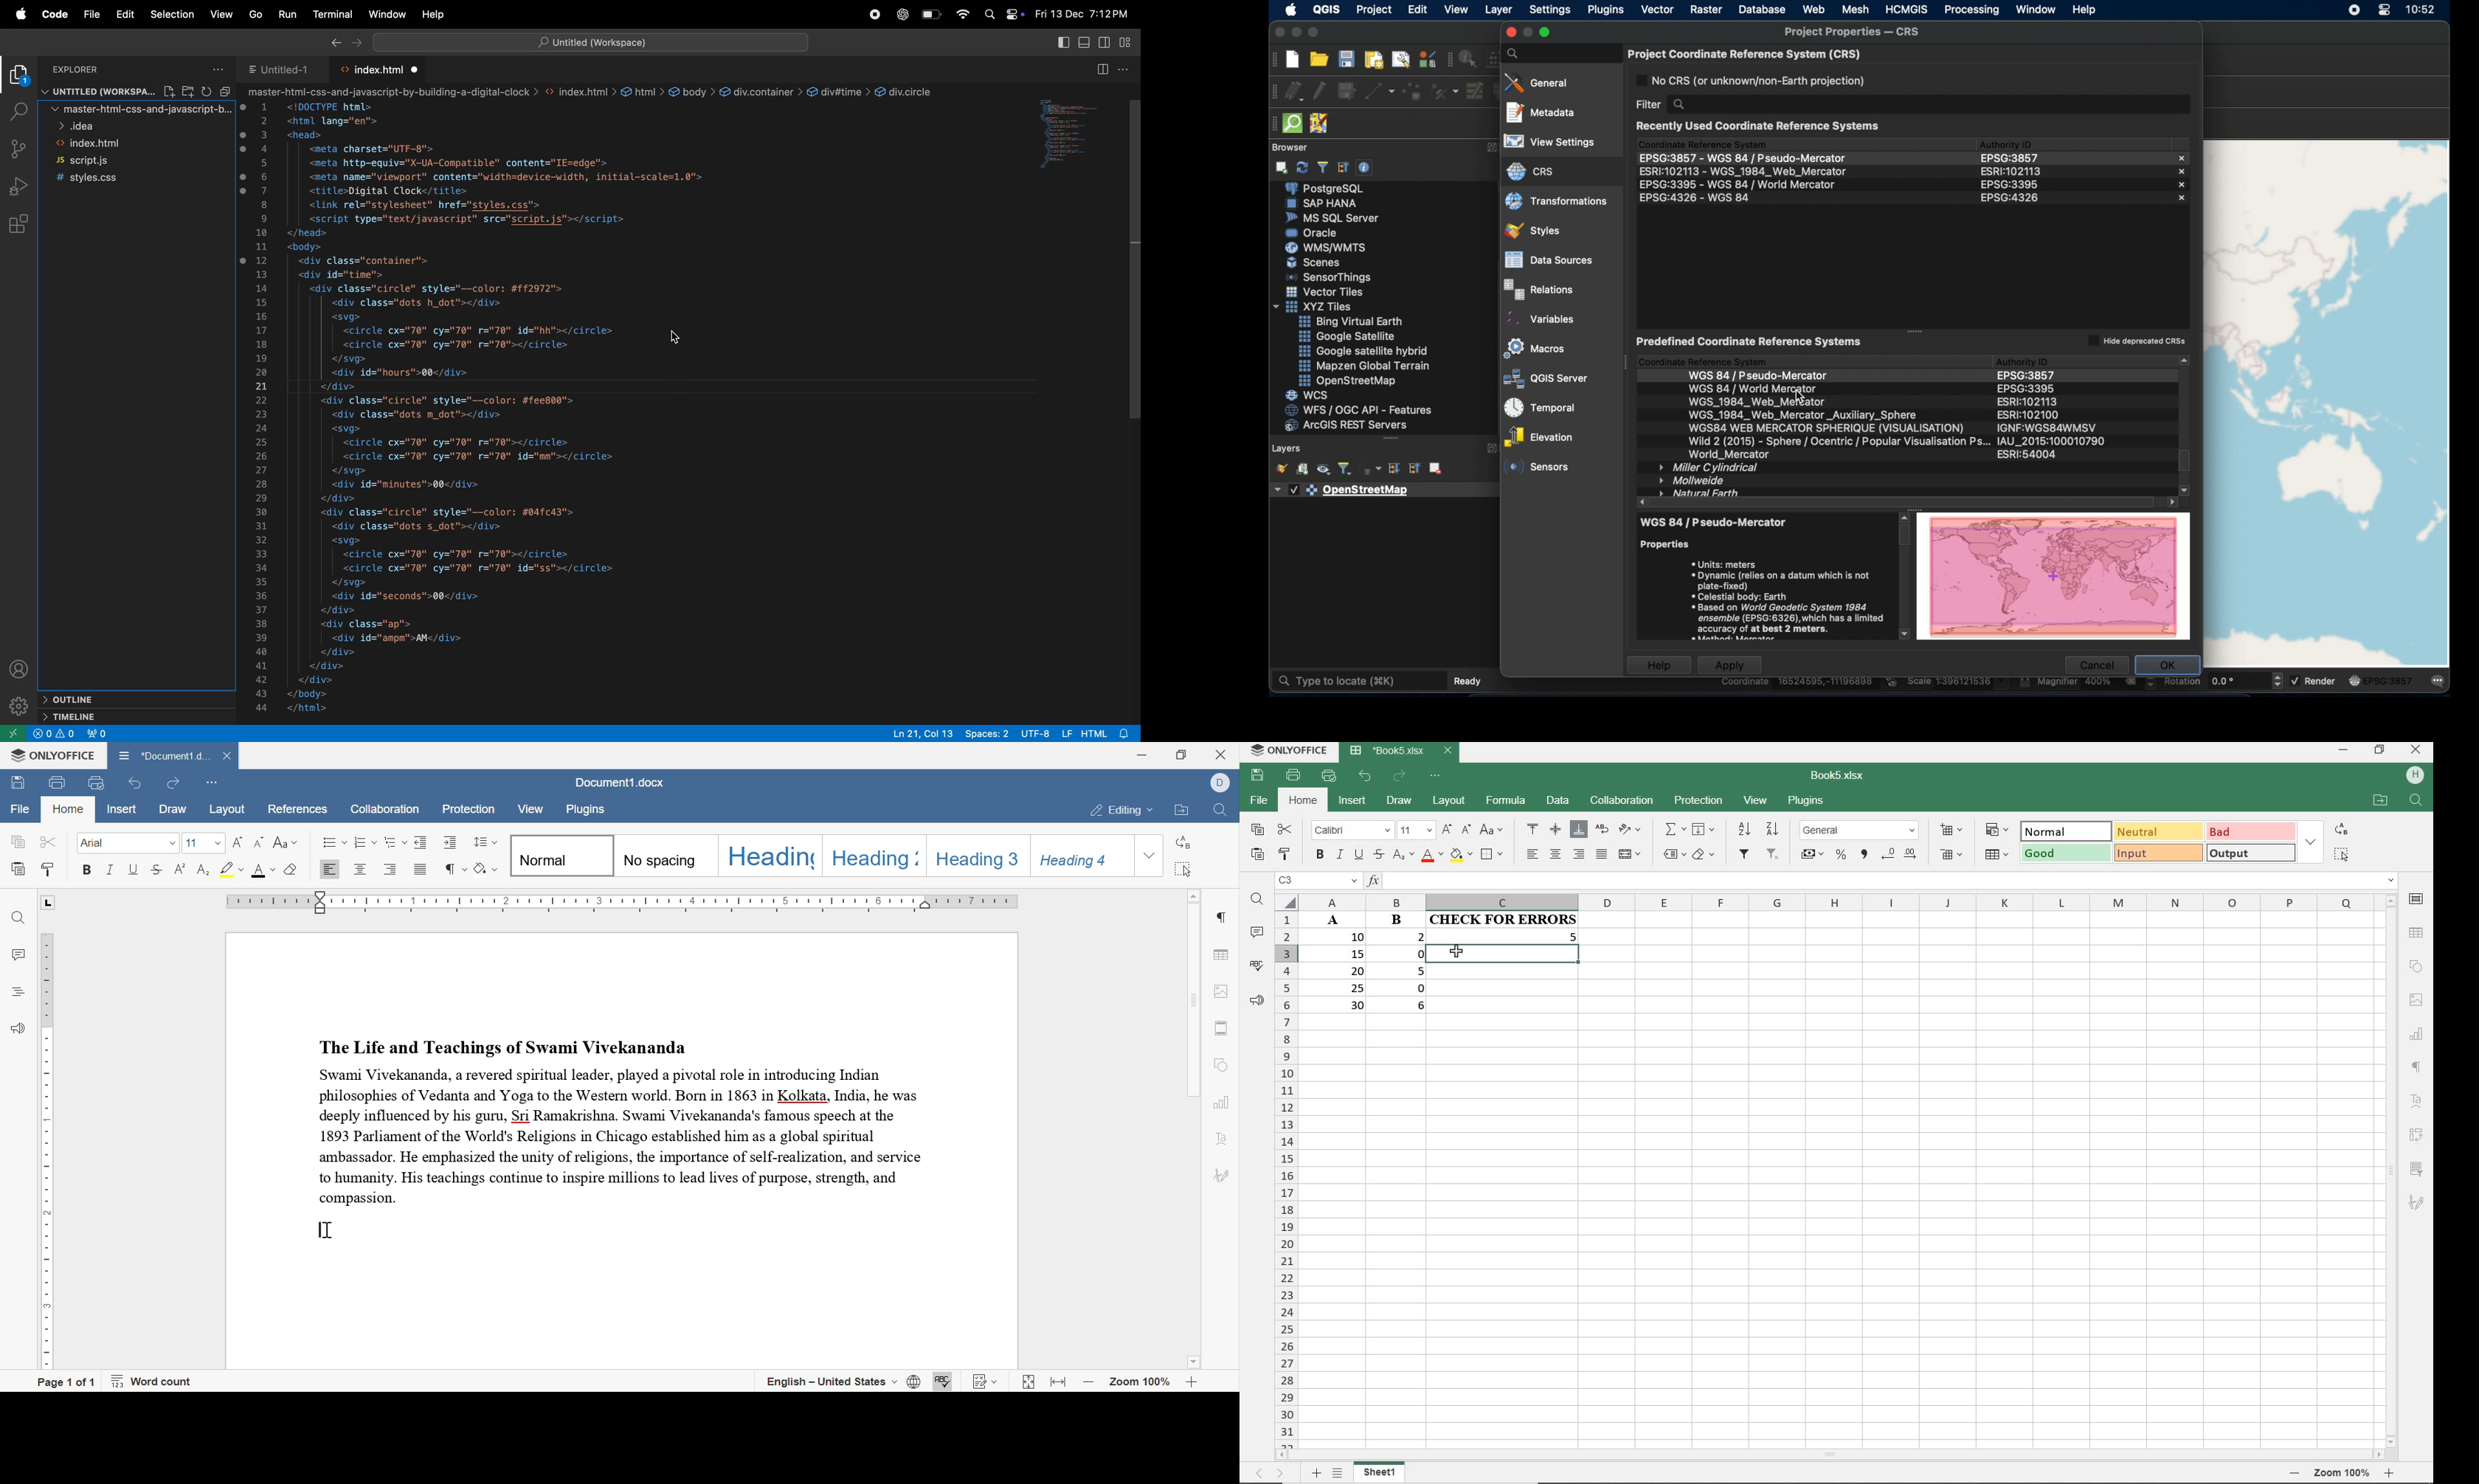 The width and height of the screenshot is (2492, 1484). I want to click on COLLABORATION, so click(1621, 802).